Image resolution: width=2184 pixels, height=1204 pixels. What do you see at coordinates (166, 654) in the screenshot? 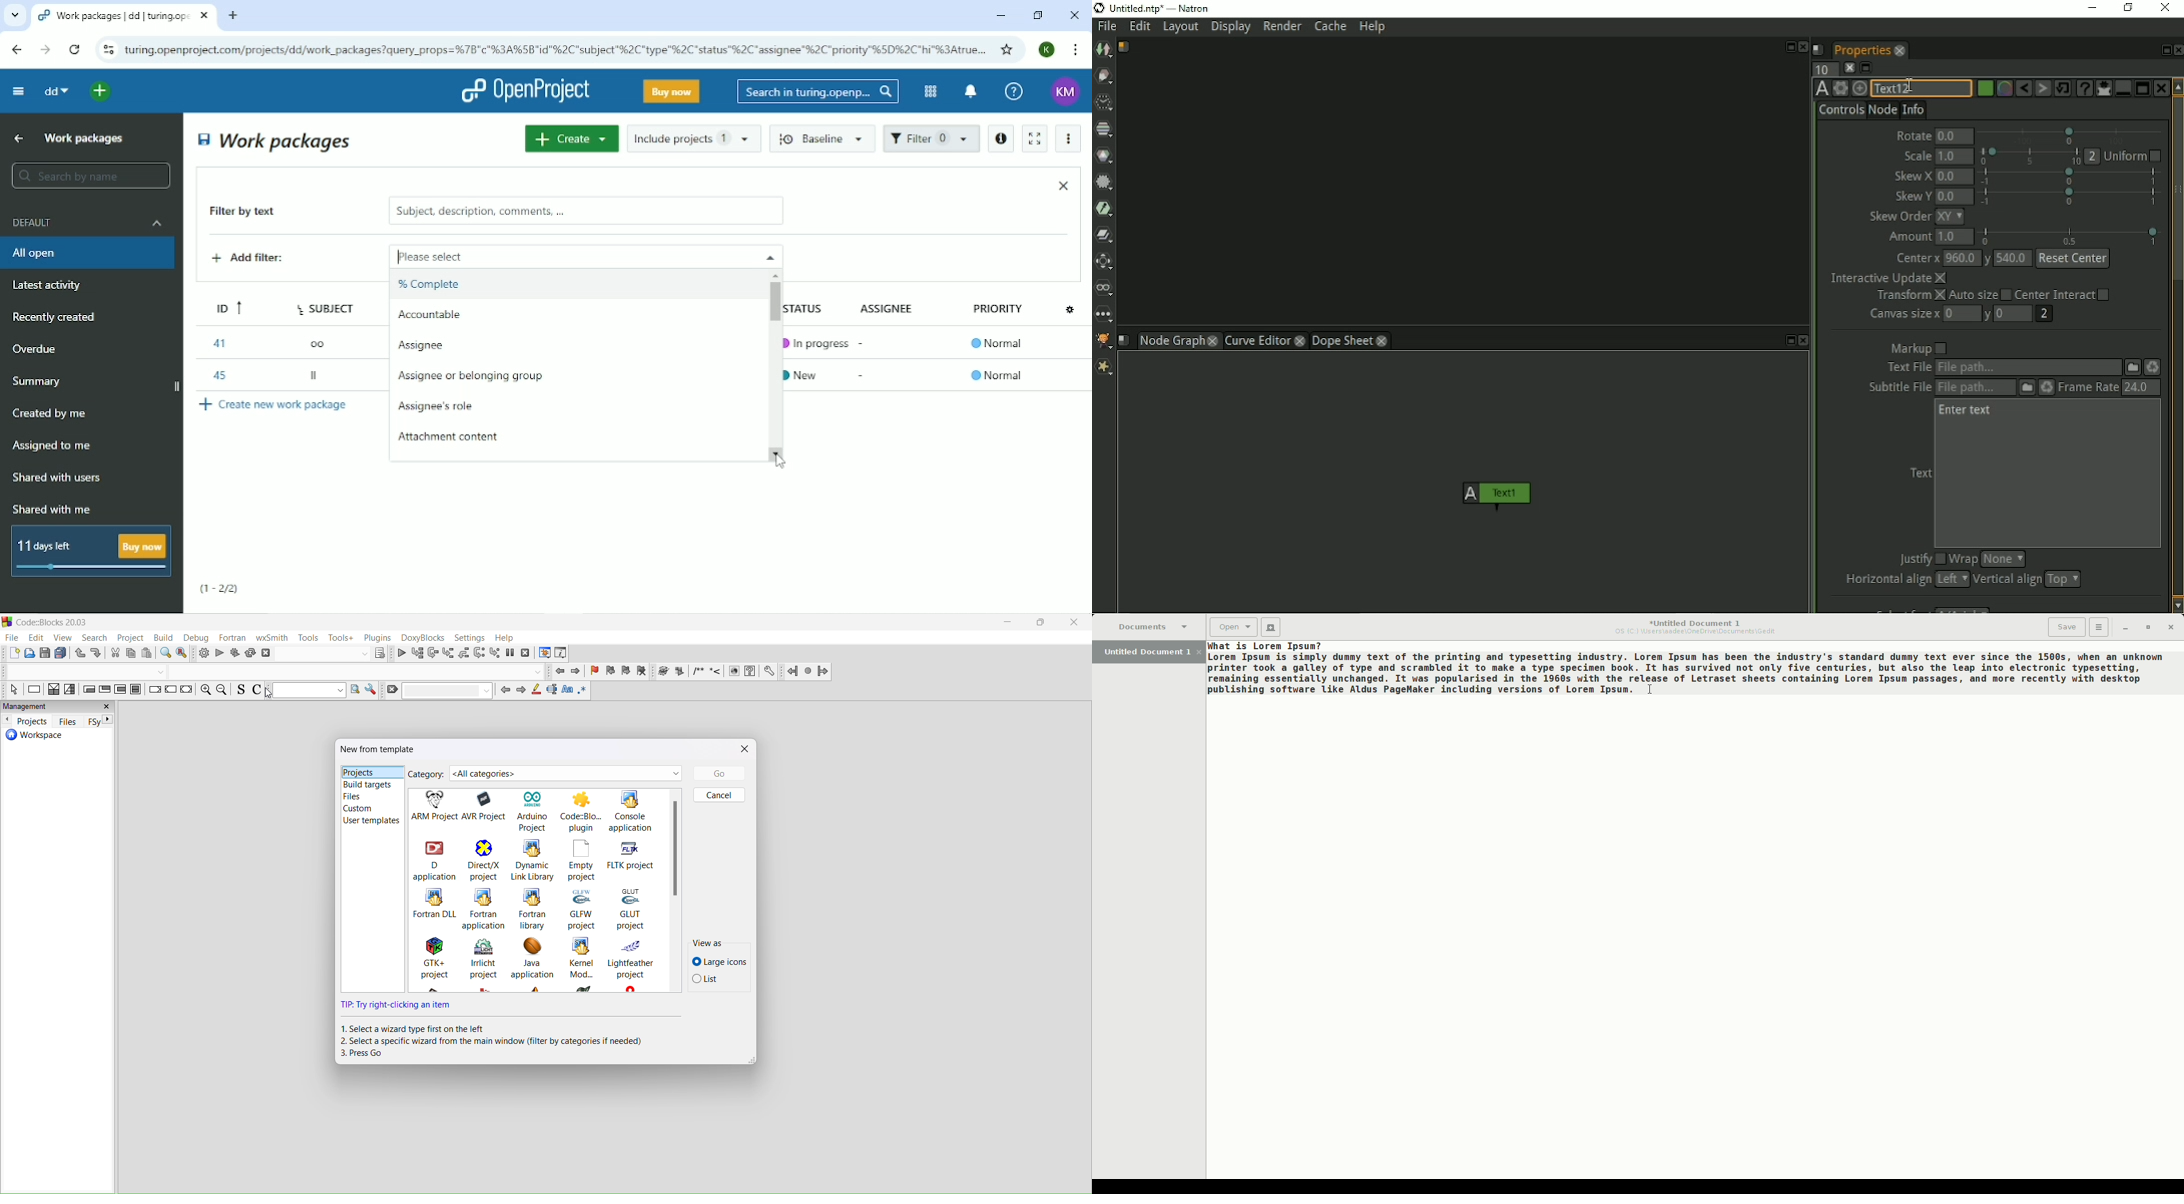
I see `find` at bounding box center [166, 654].